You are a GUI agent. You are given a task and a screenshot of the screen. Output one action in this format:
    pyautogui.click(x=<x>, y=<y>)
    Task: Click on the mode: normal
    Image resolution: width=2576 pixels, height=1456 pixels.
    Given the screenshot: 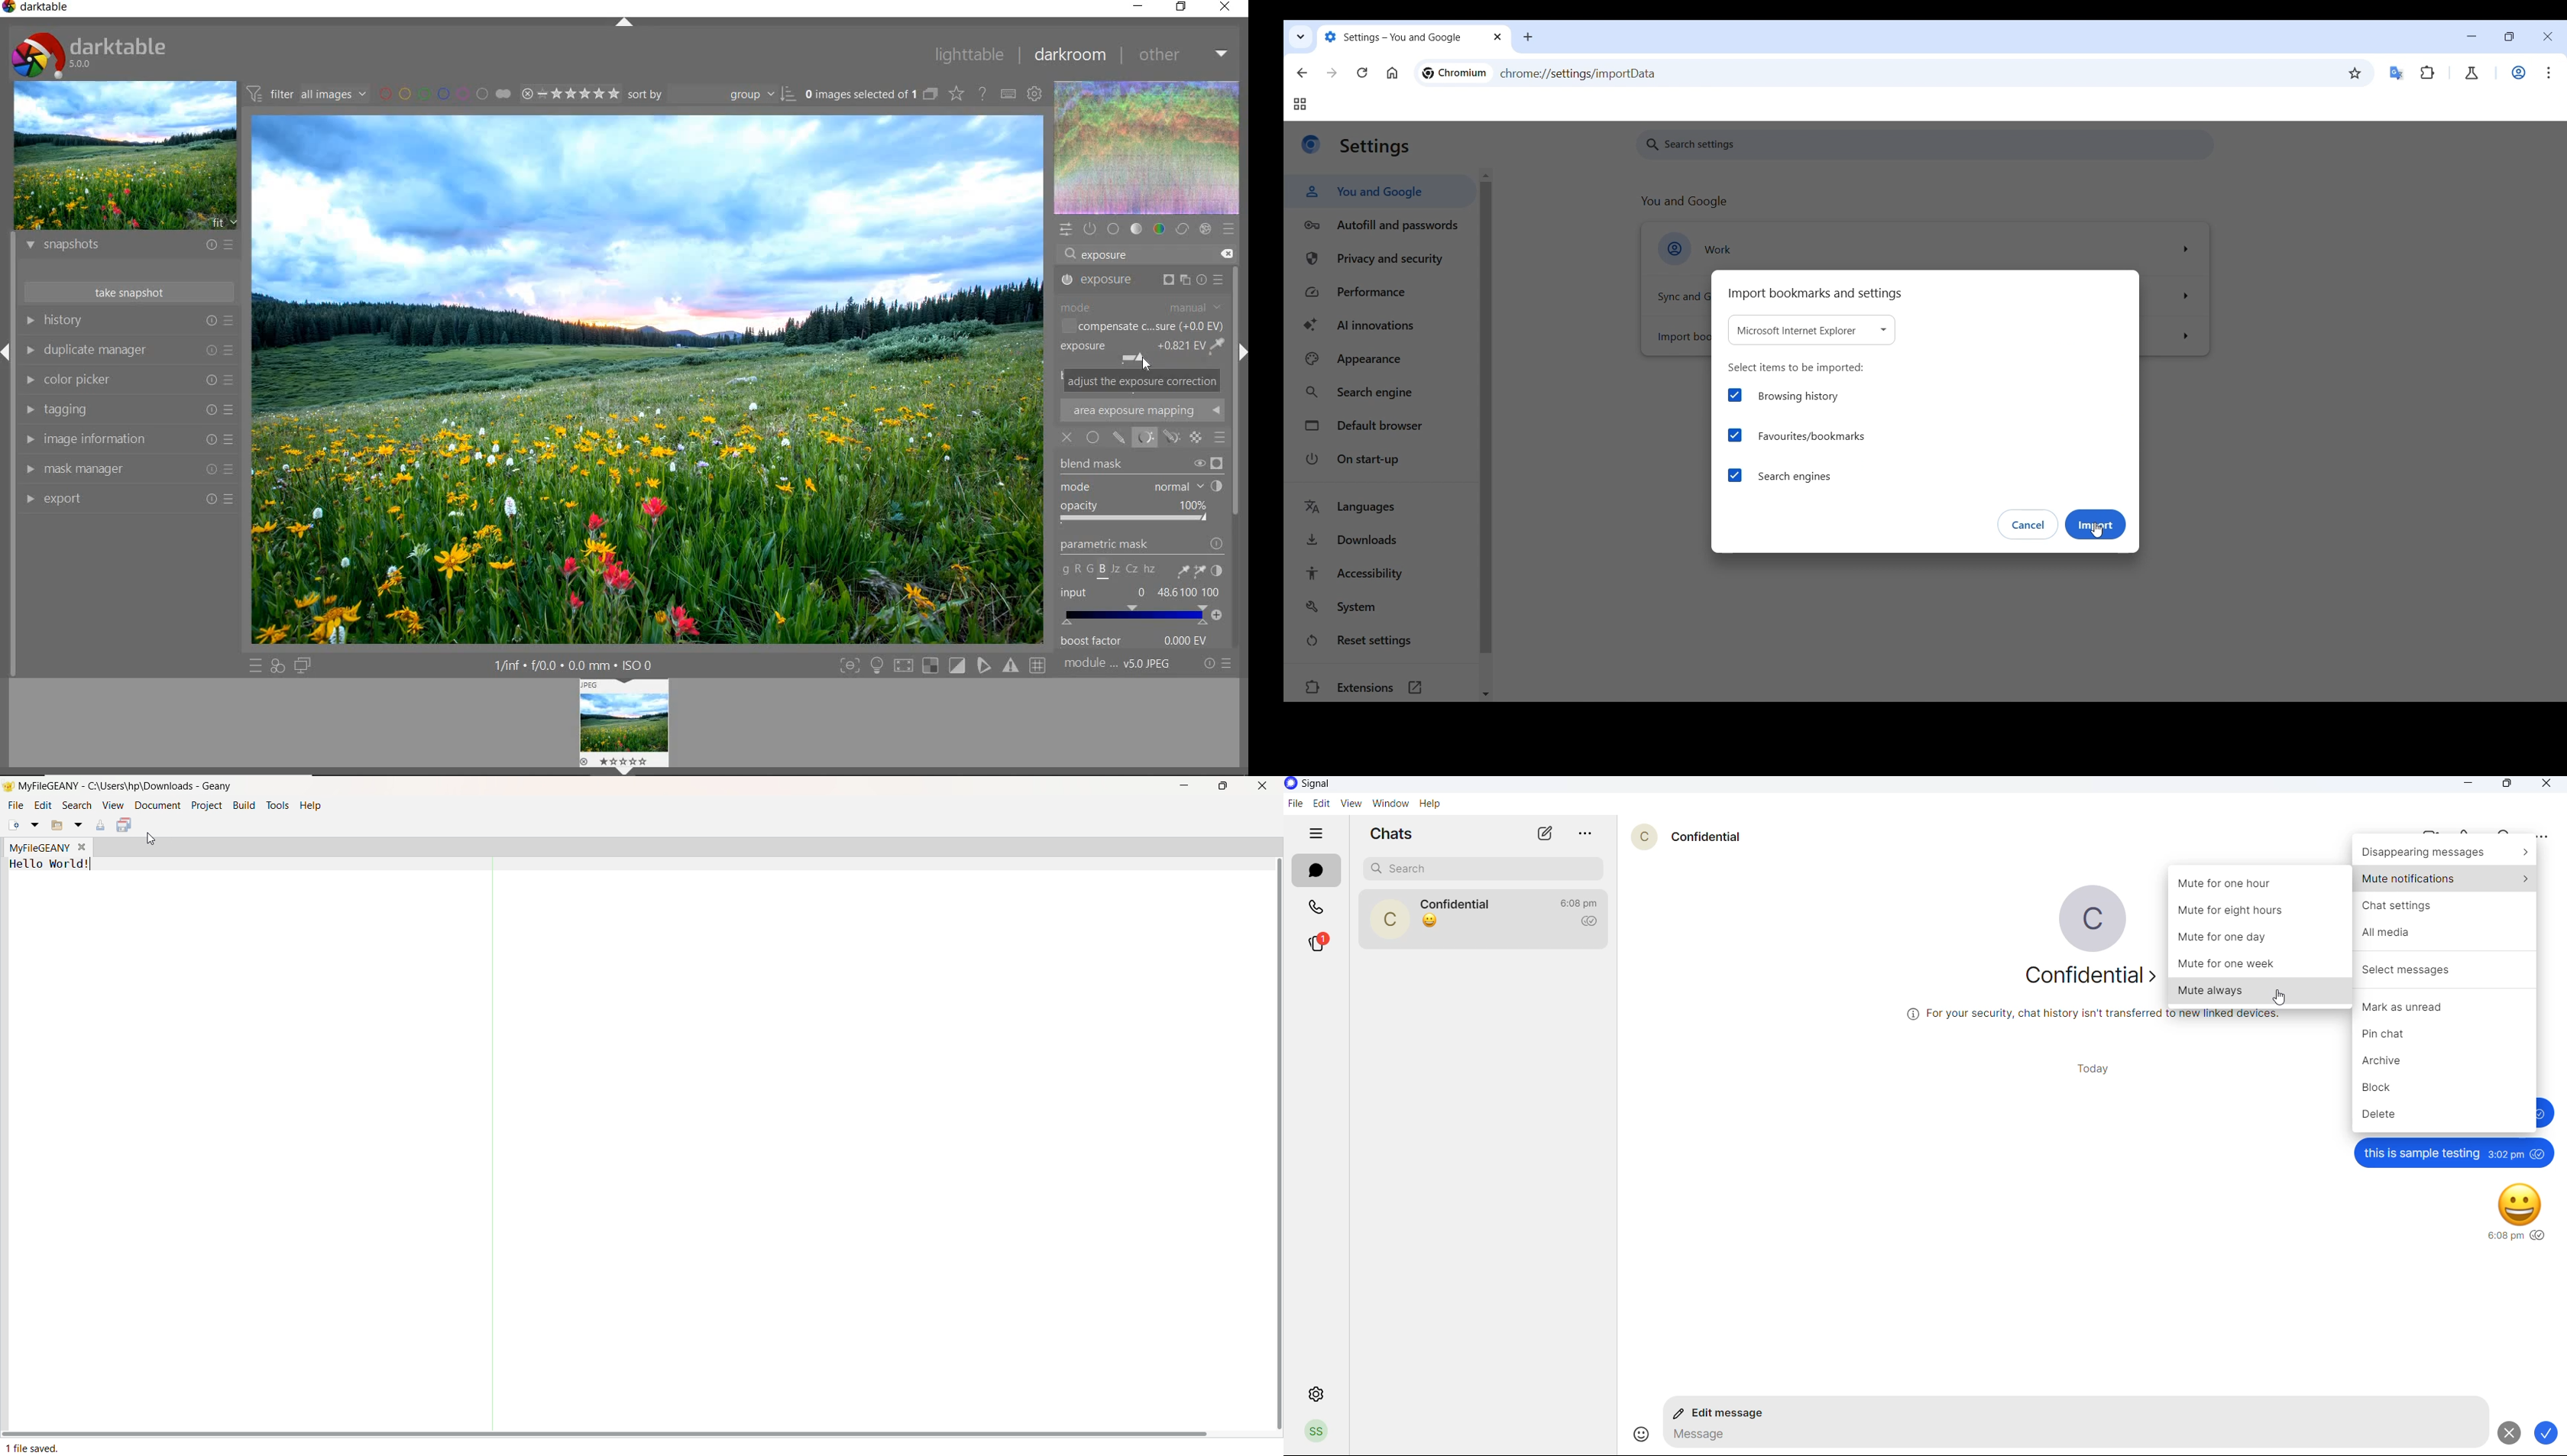 What is the action you would take?
    pyautogui.click(x=1141, y=487)
    